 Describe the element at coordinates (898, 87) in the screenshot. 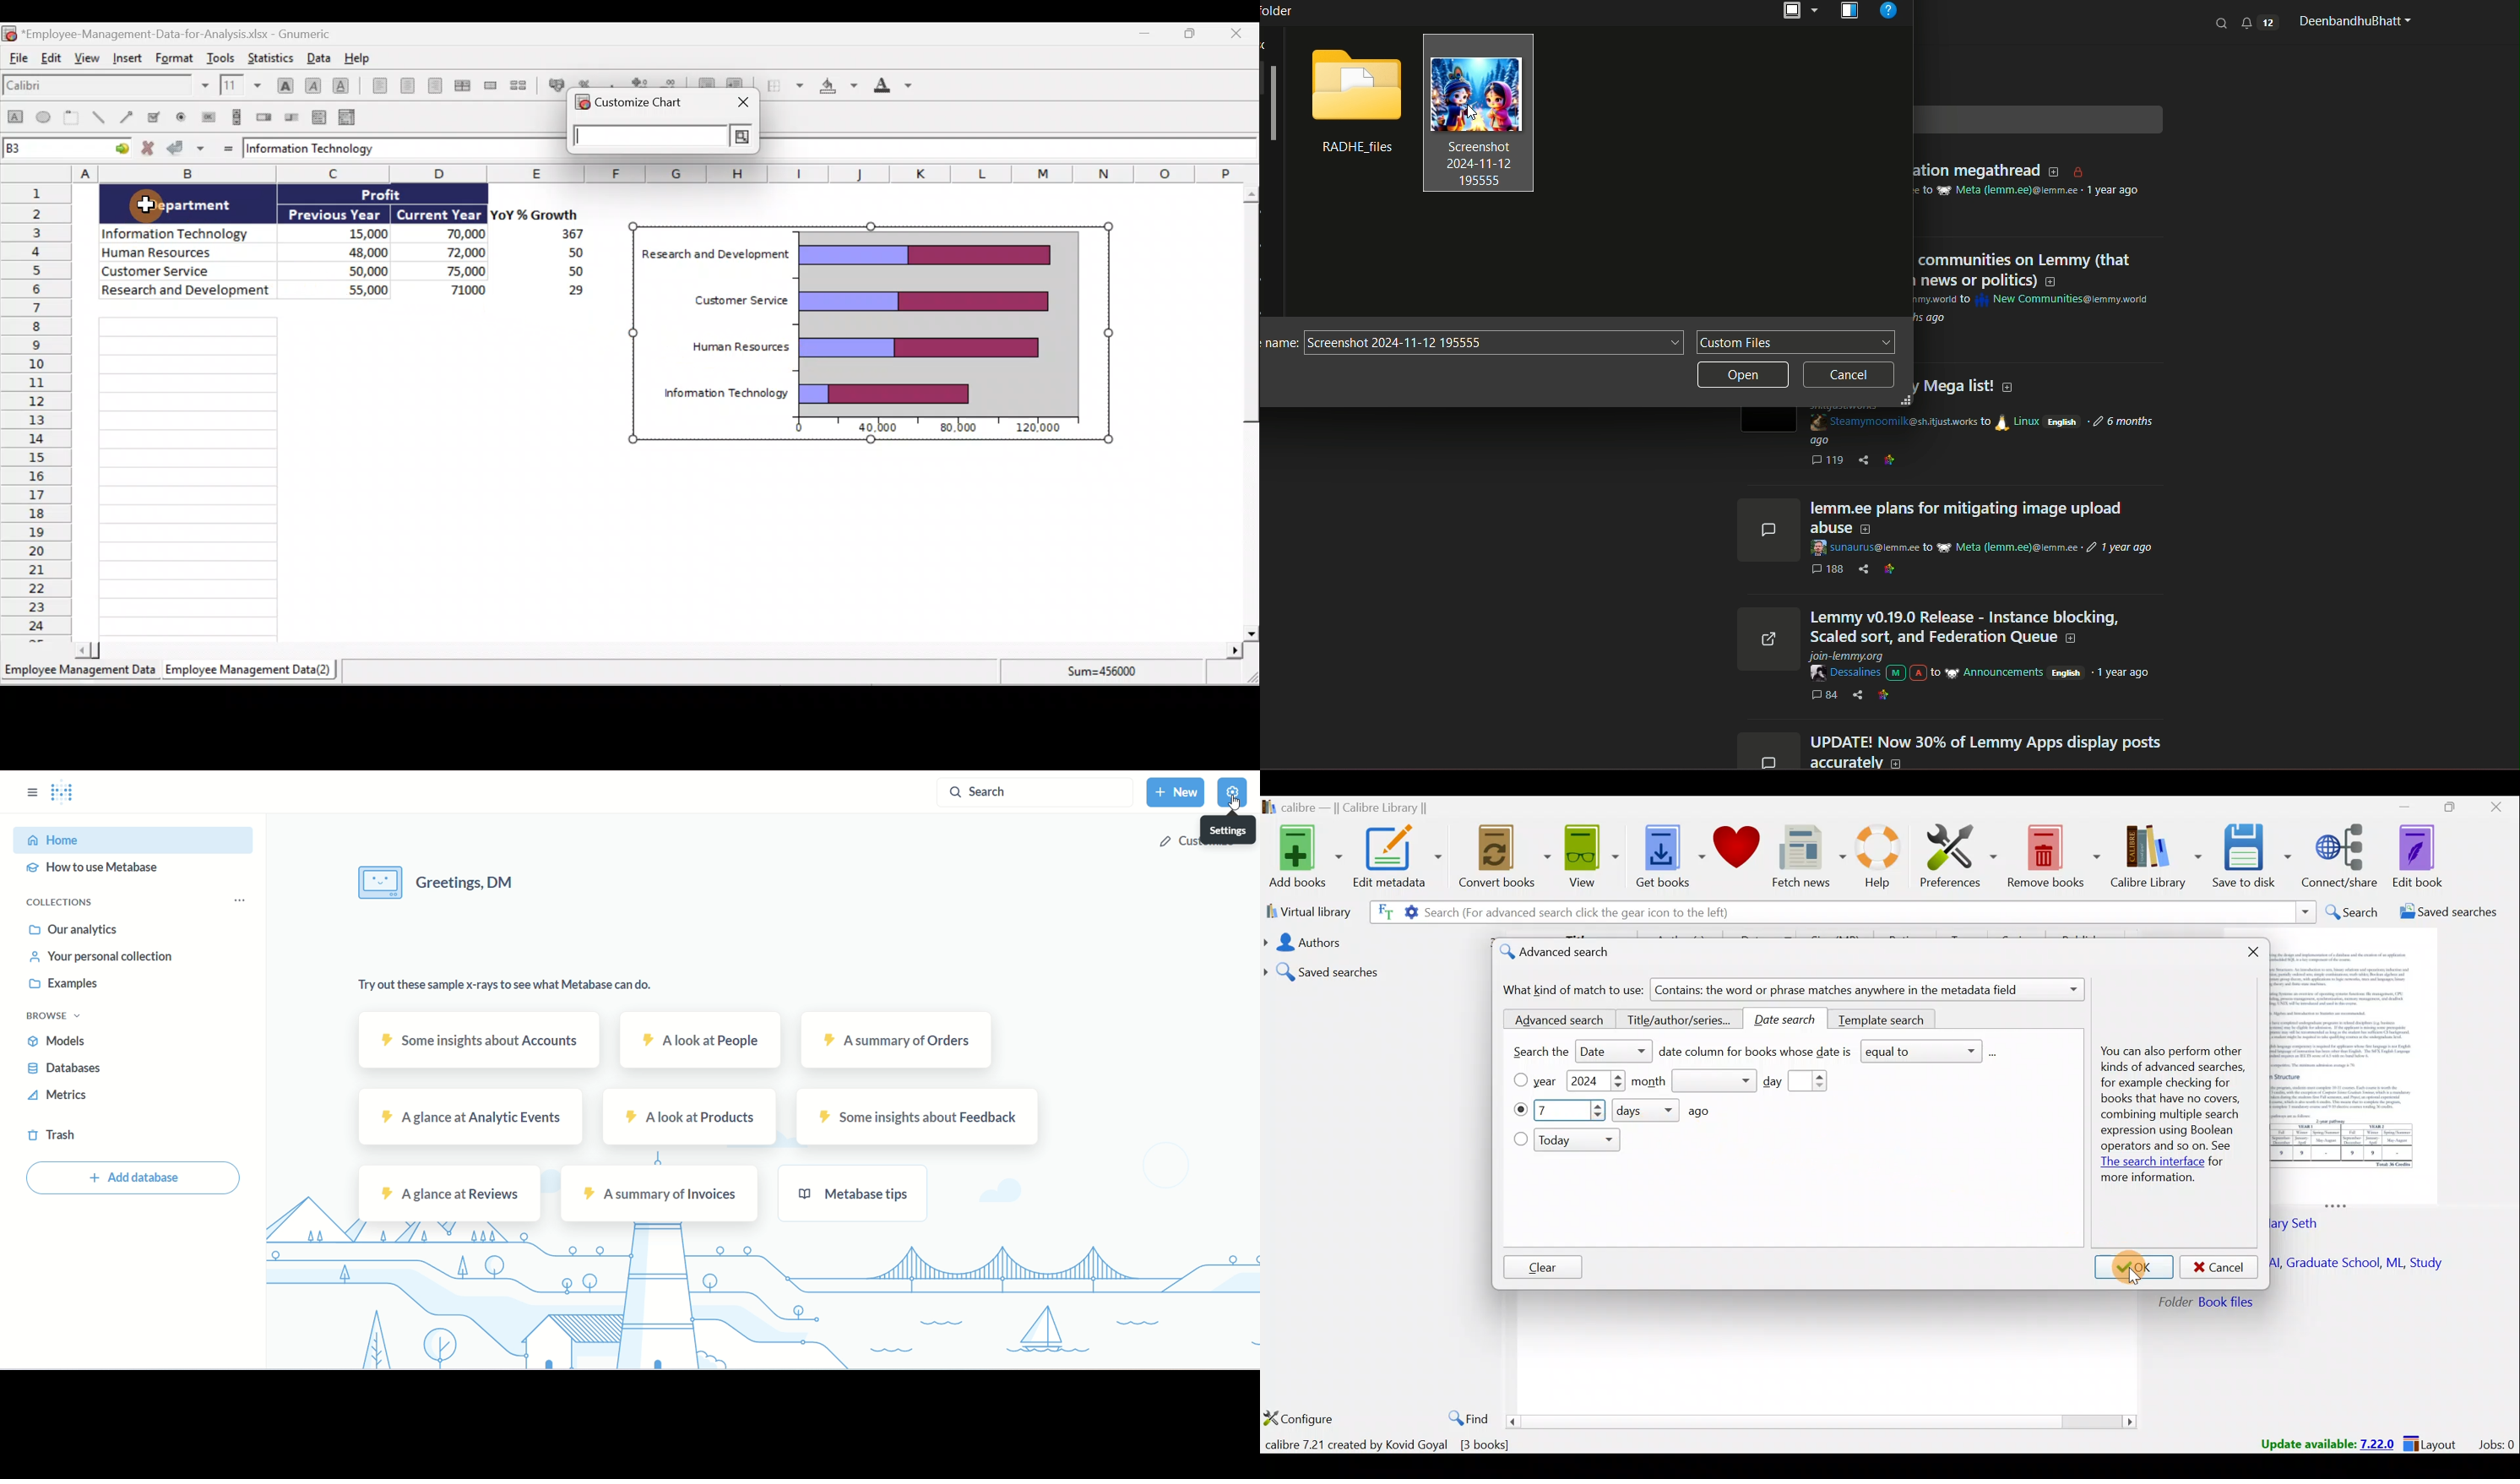

I see `Foreground` at that location.